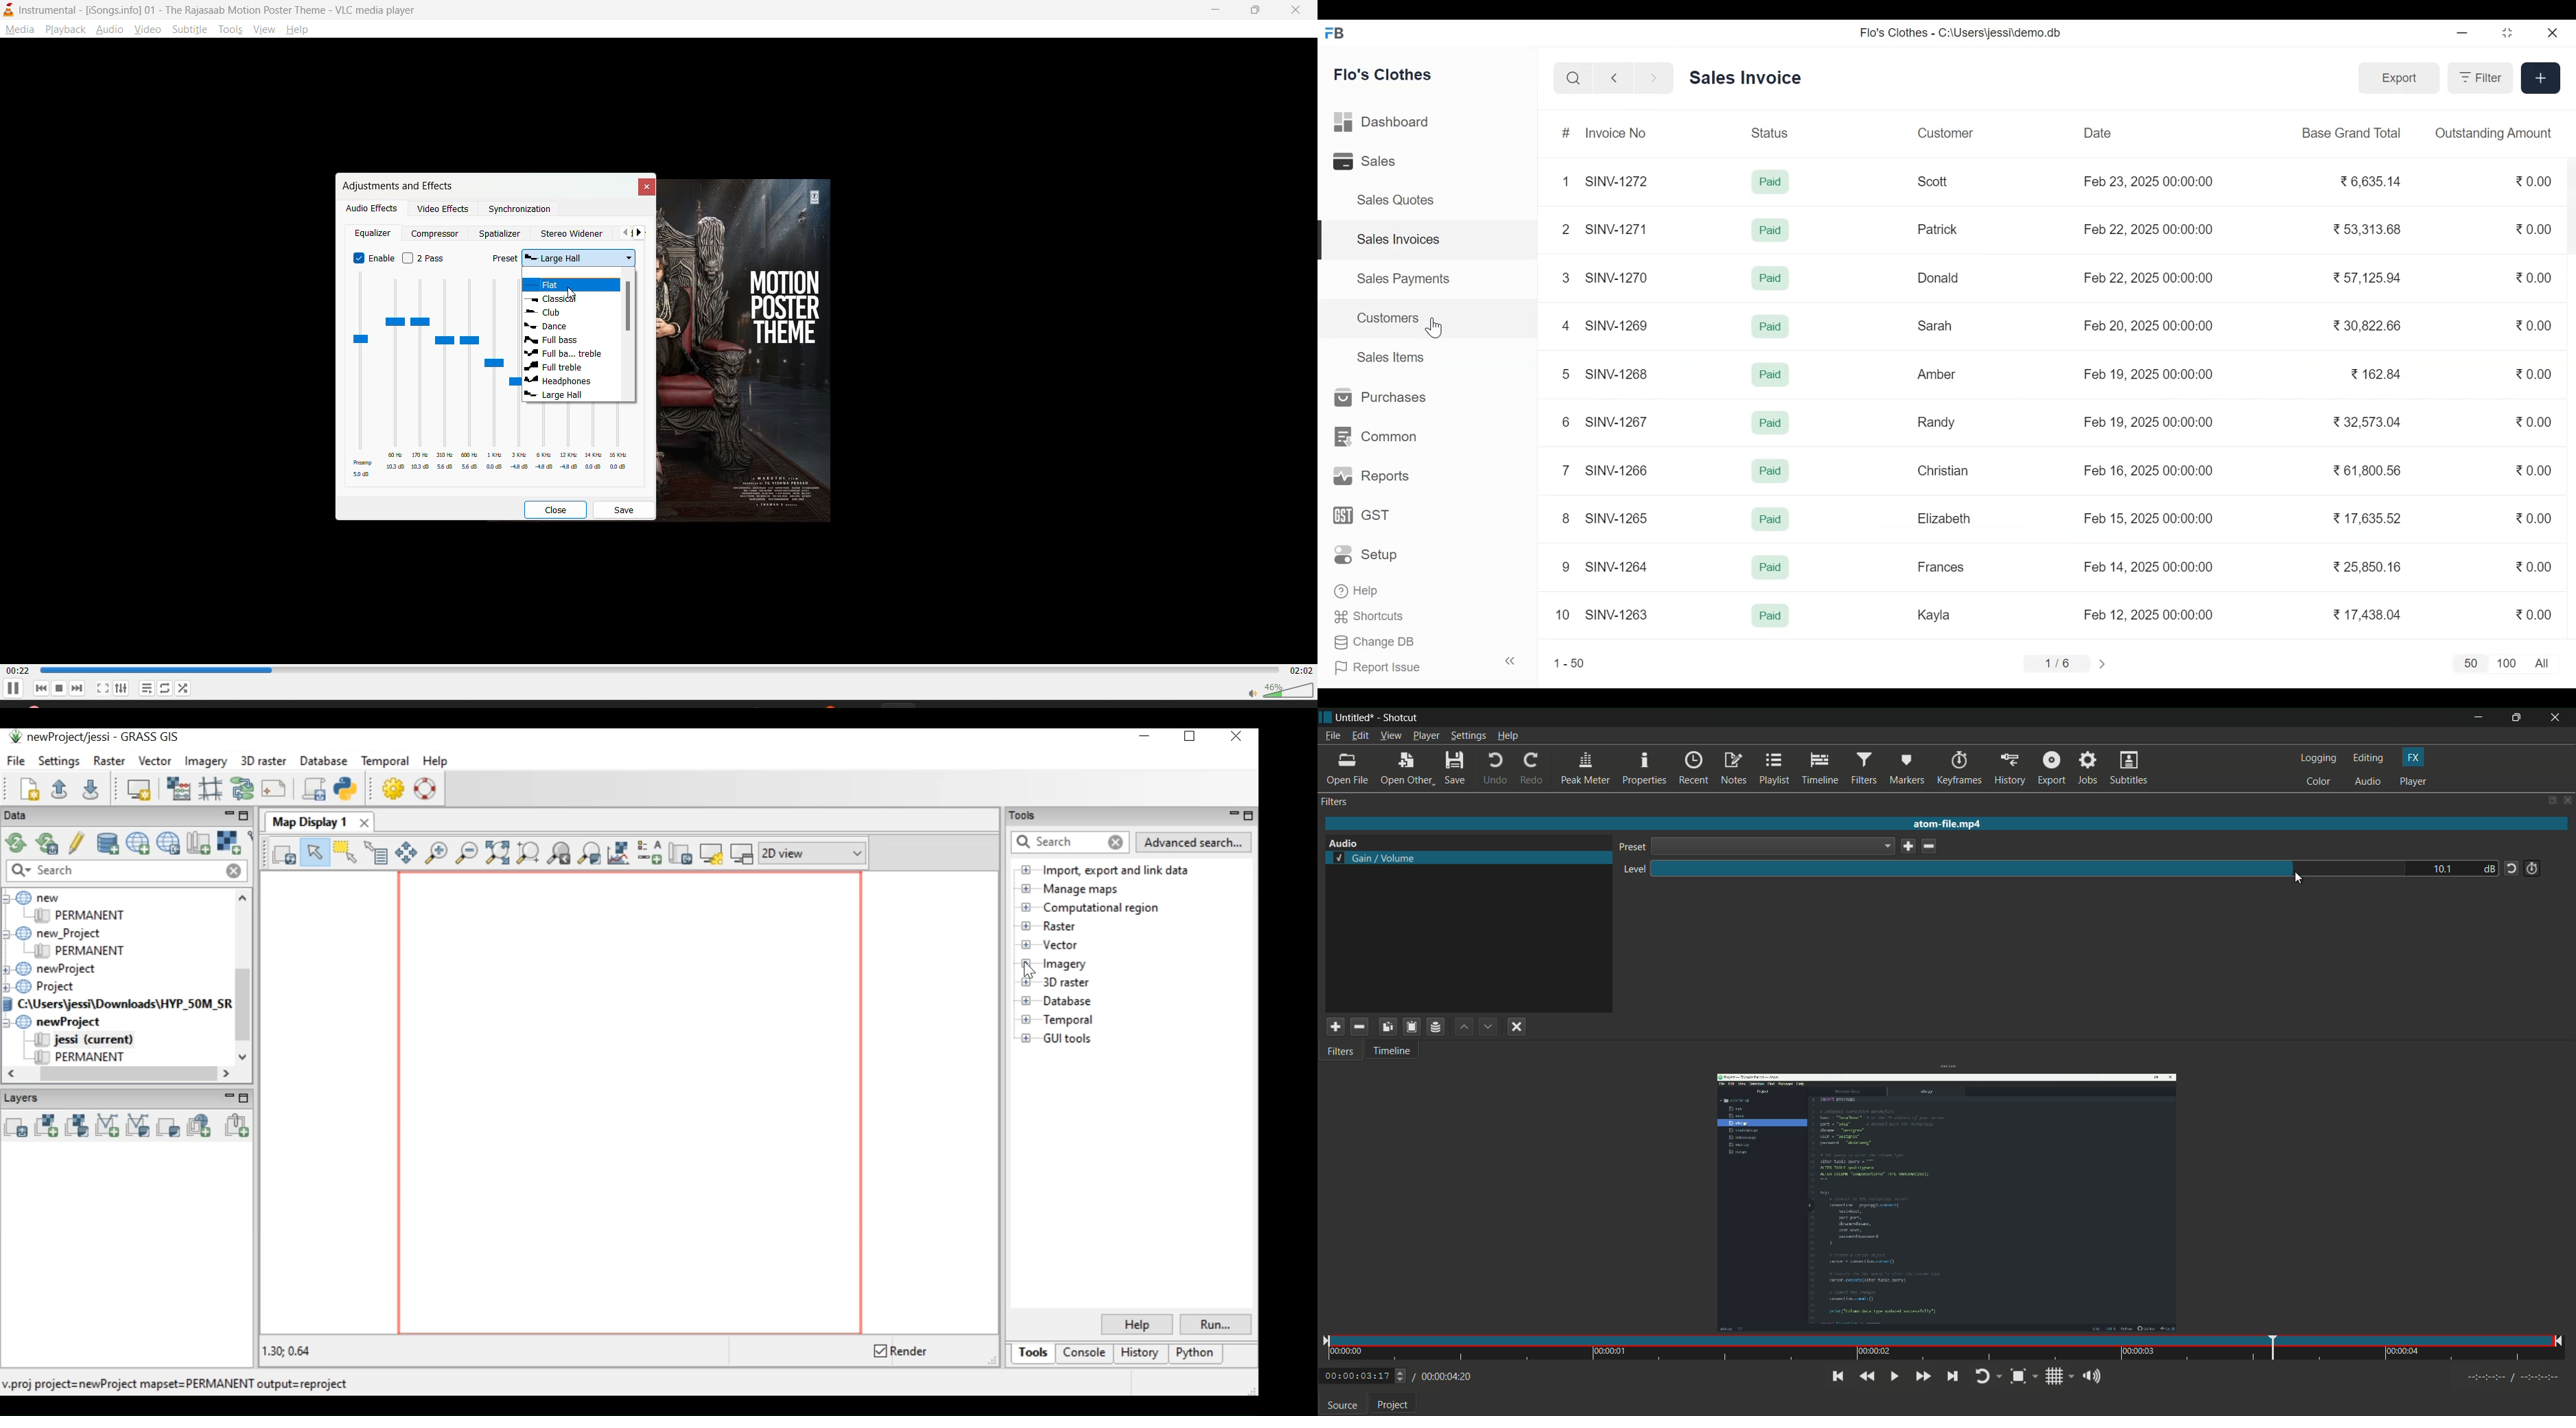  I want to click on Kayla, so click(1933, 614).